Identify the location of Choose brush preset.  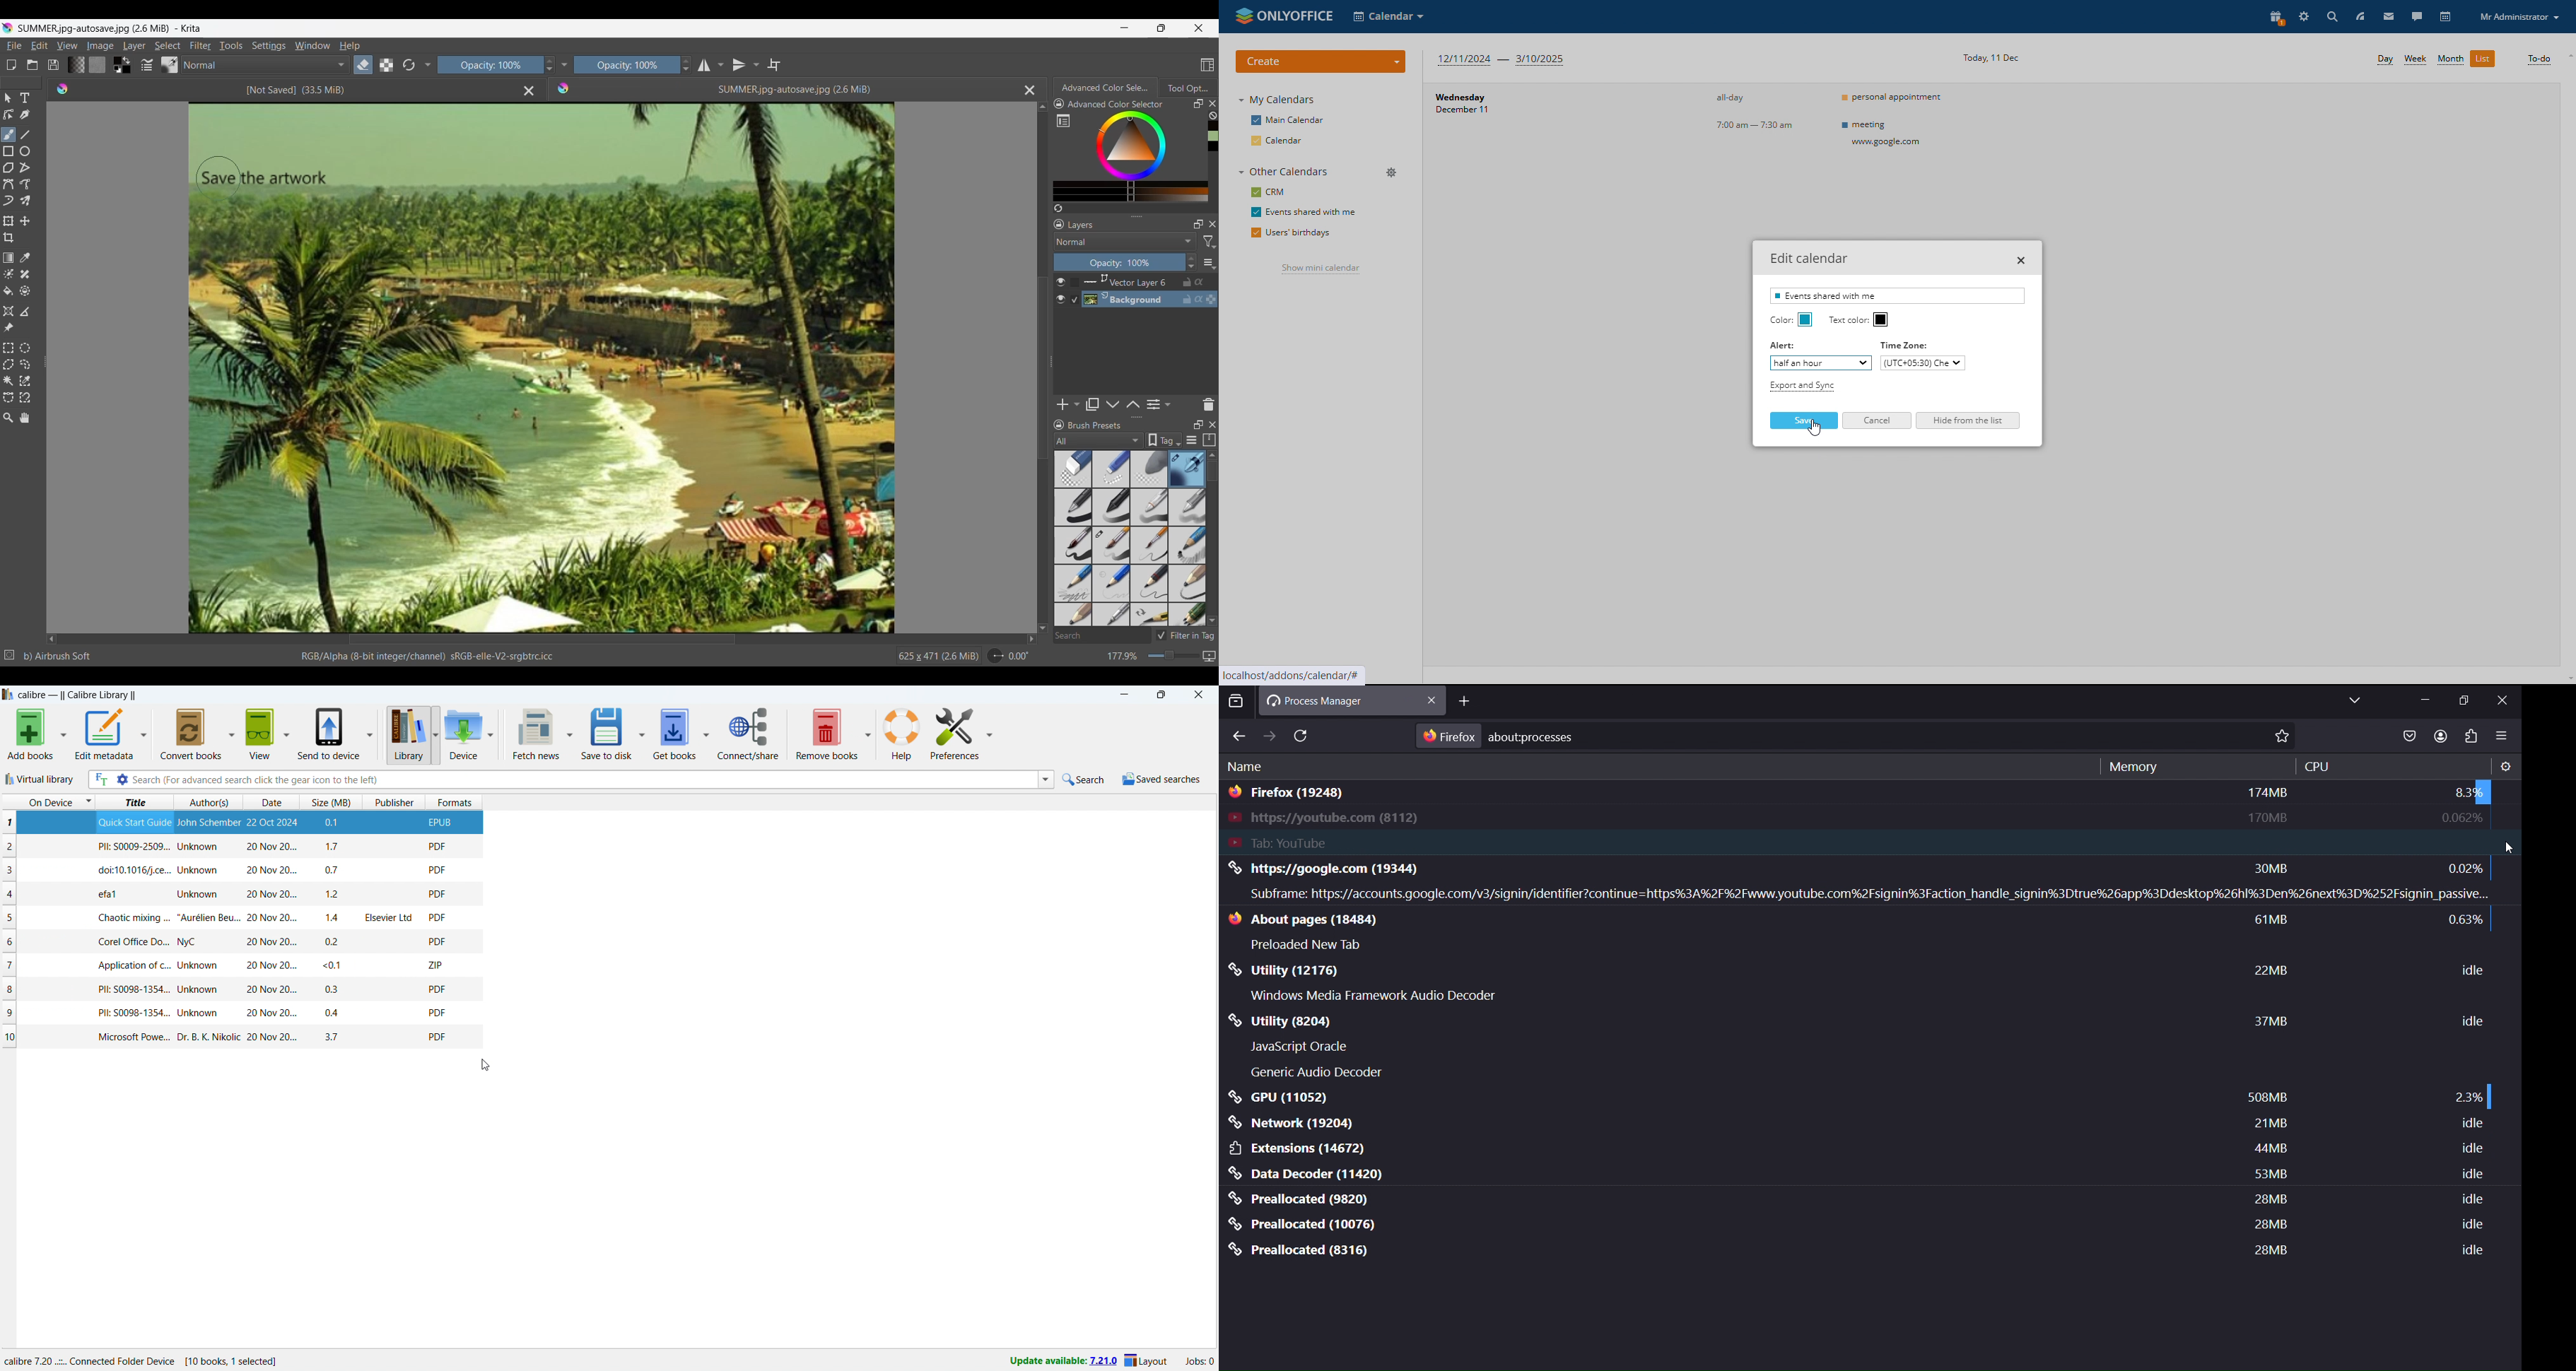
(170, 64).